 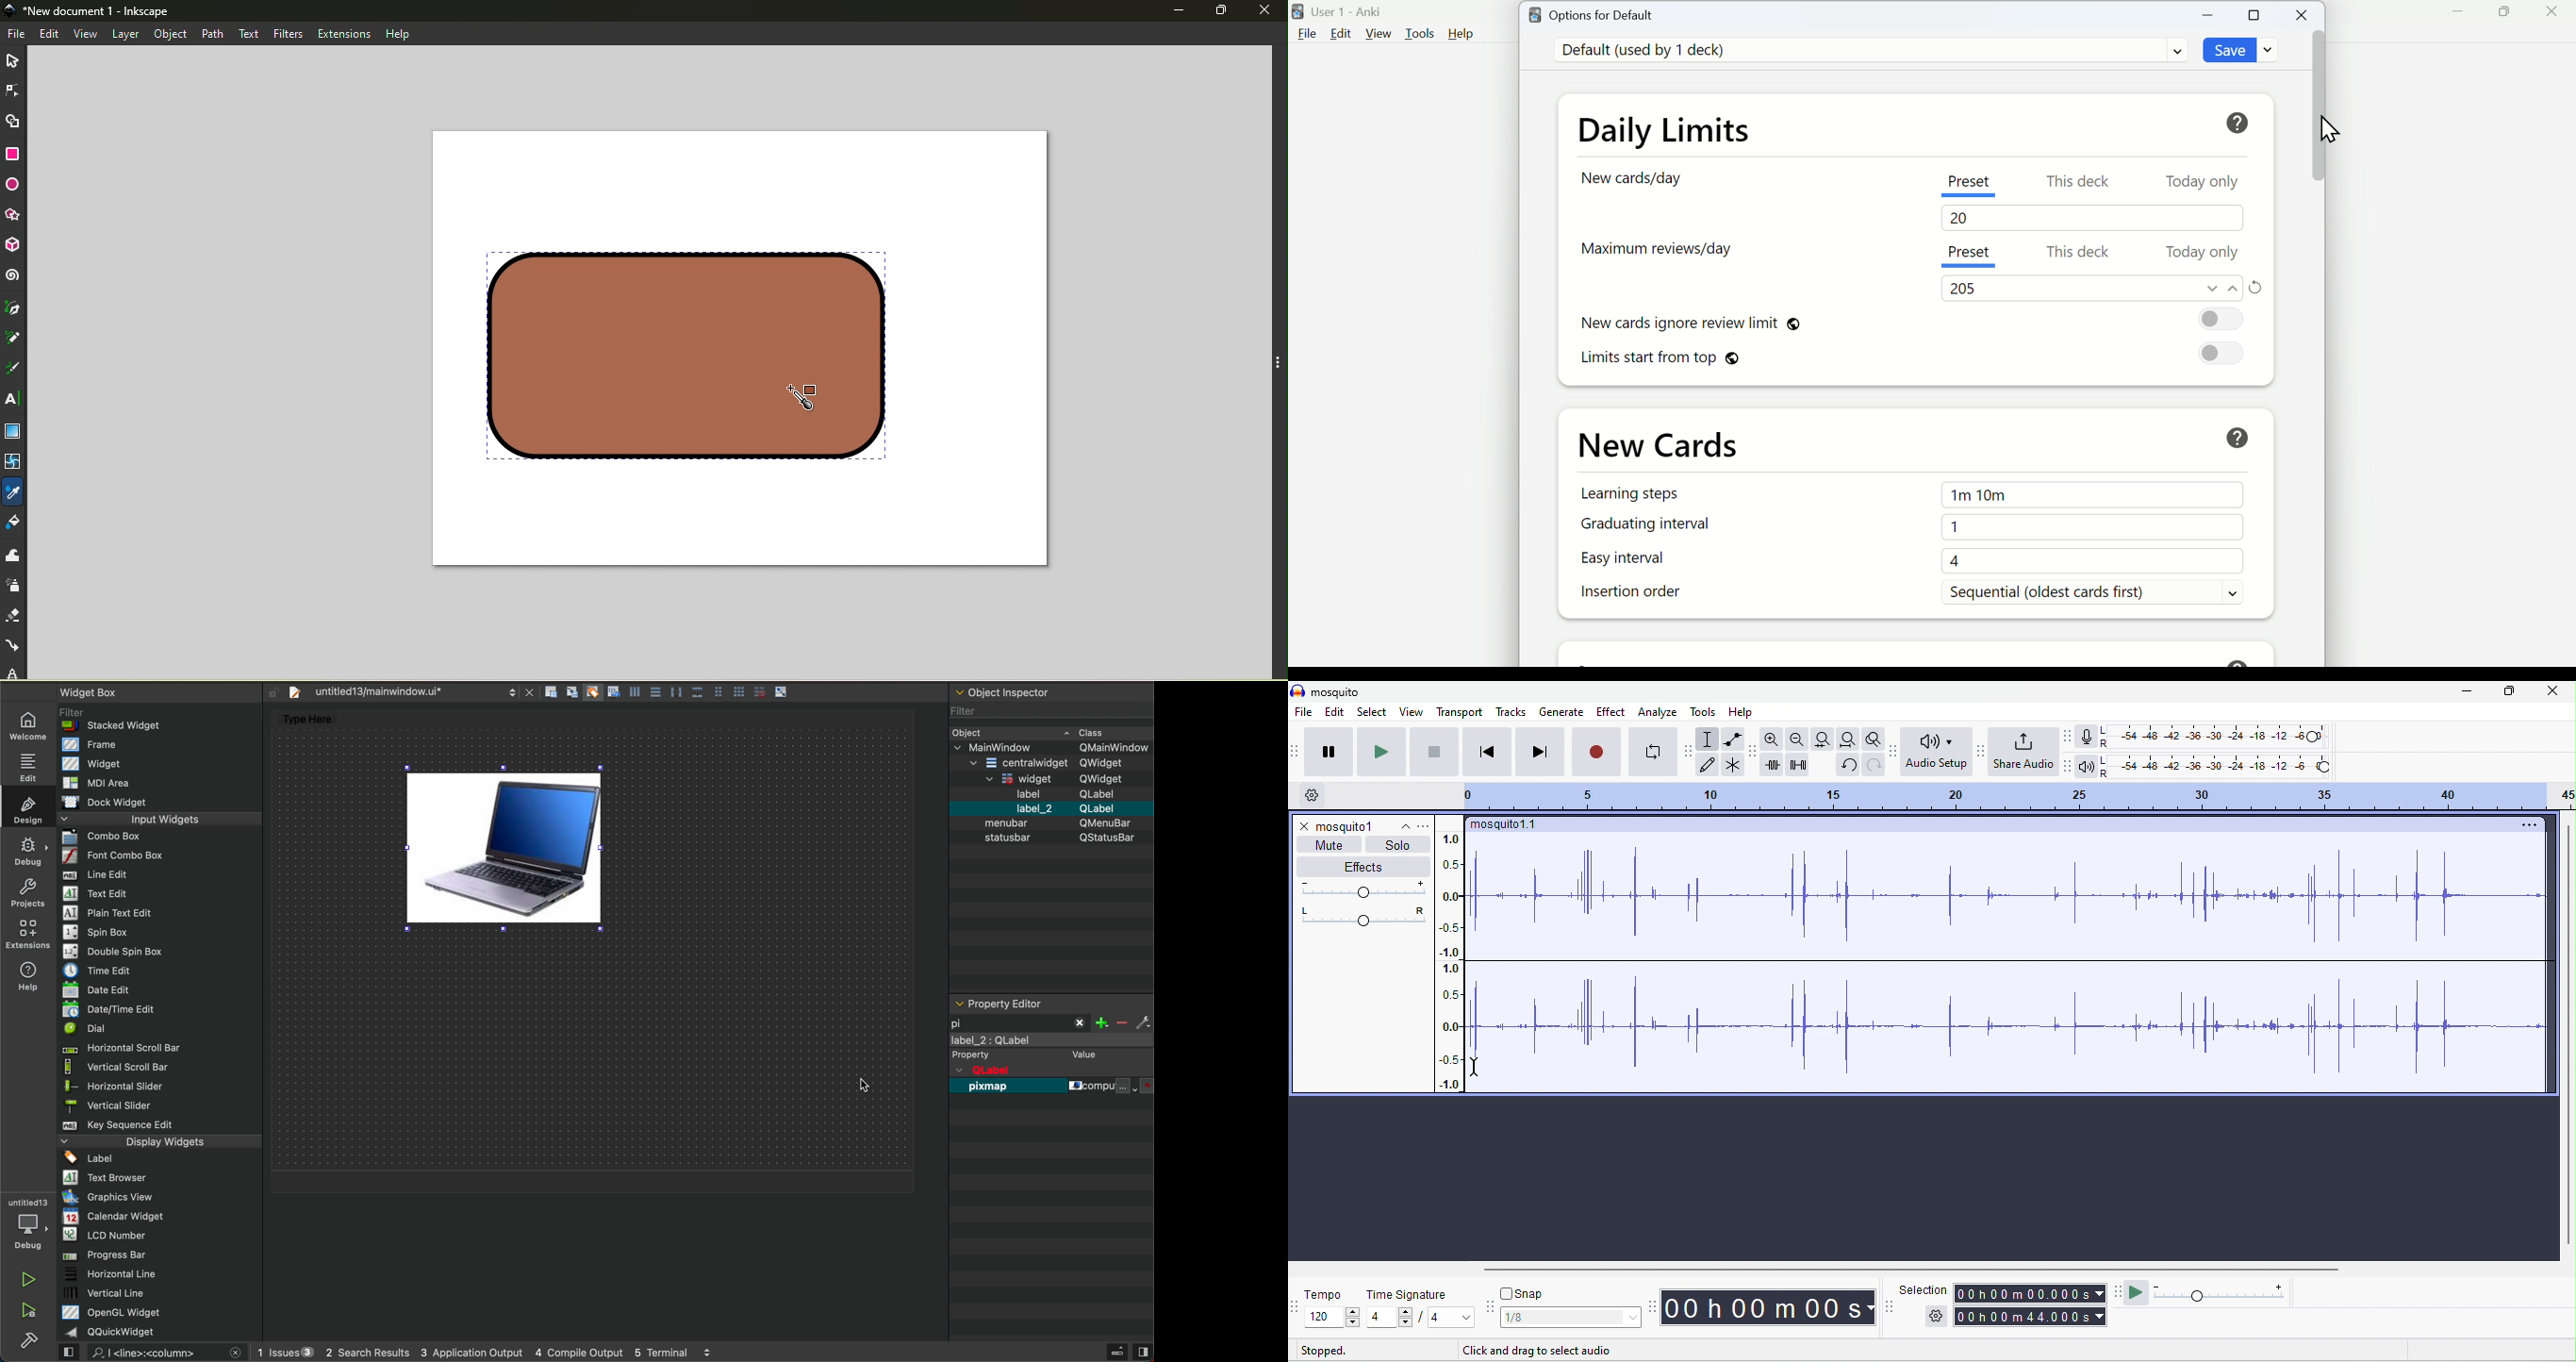 I want to click on Close, so click(x=1267, y=9).